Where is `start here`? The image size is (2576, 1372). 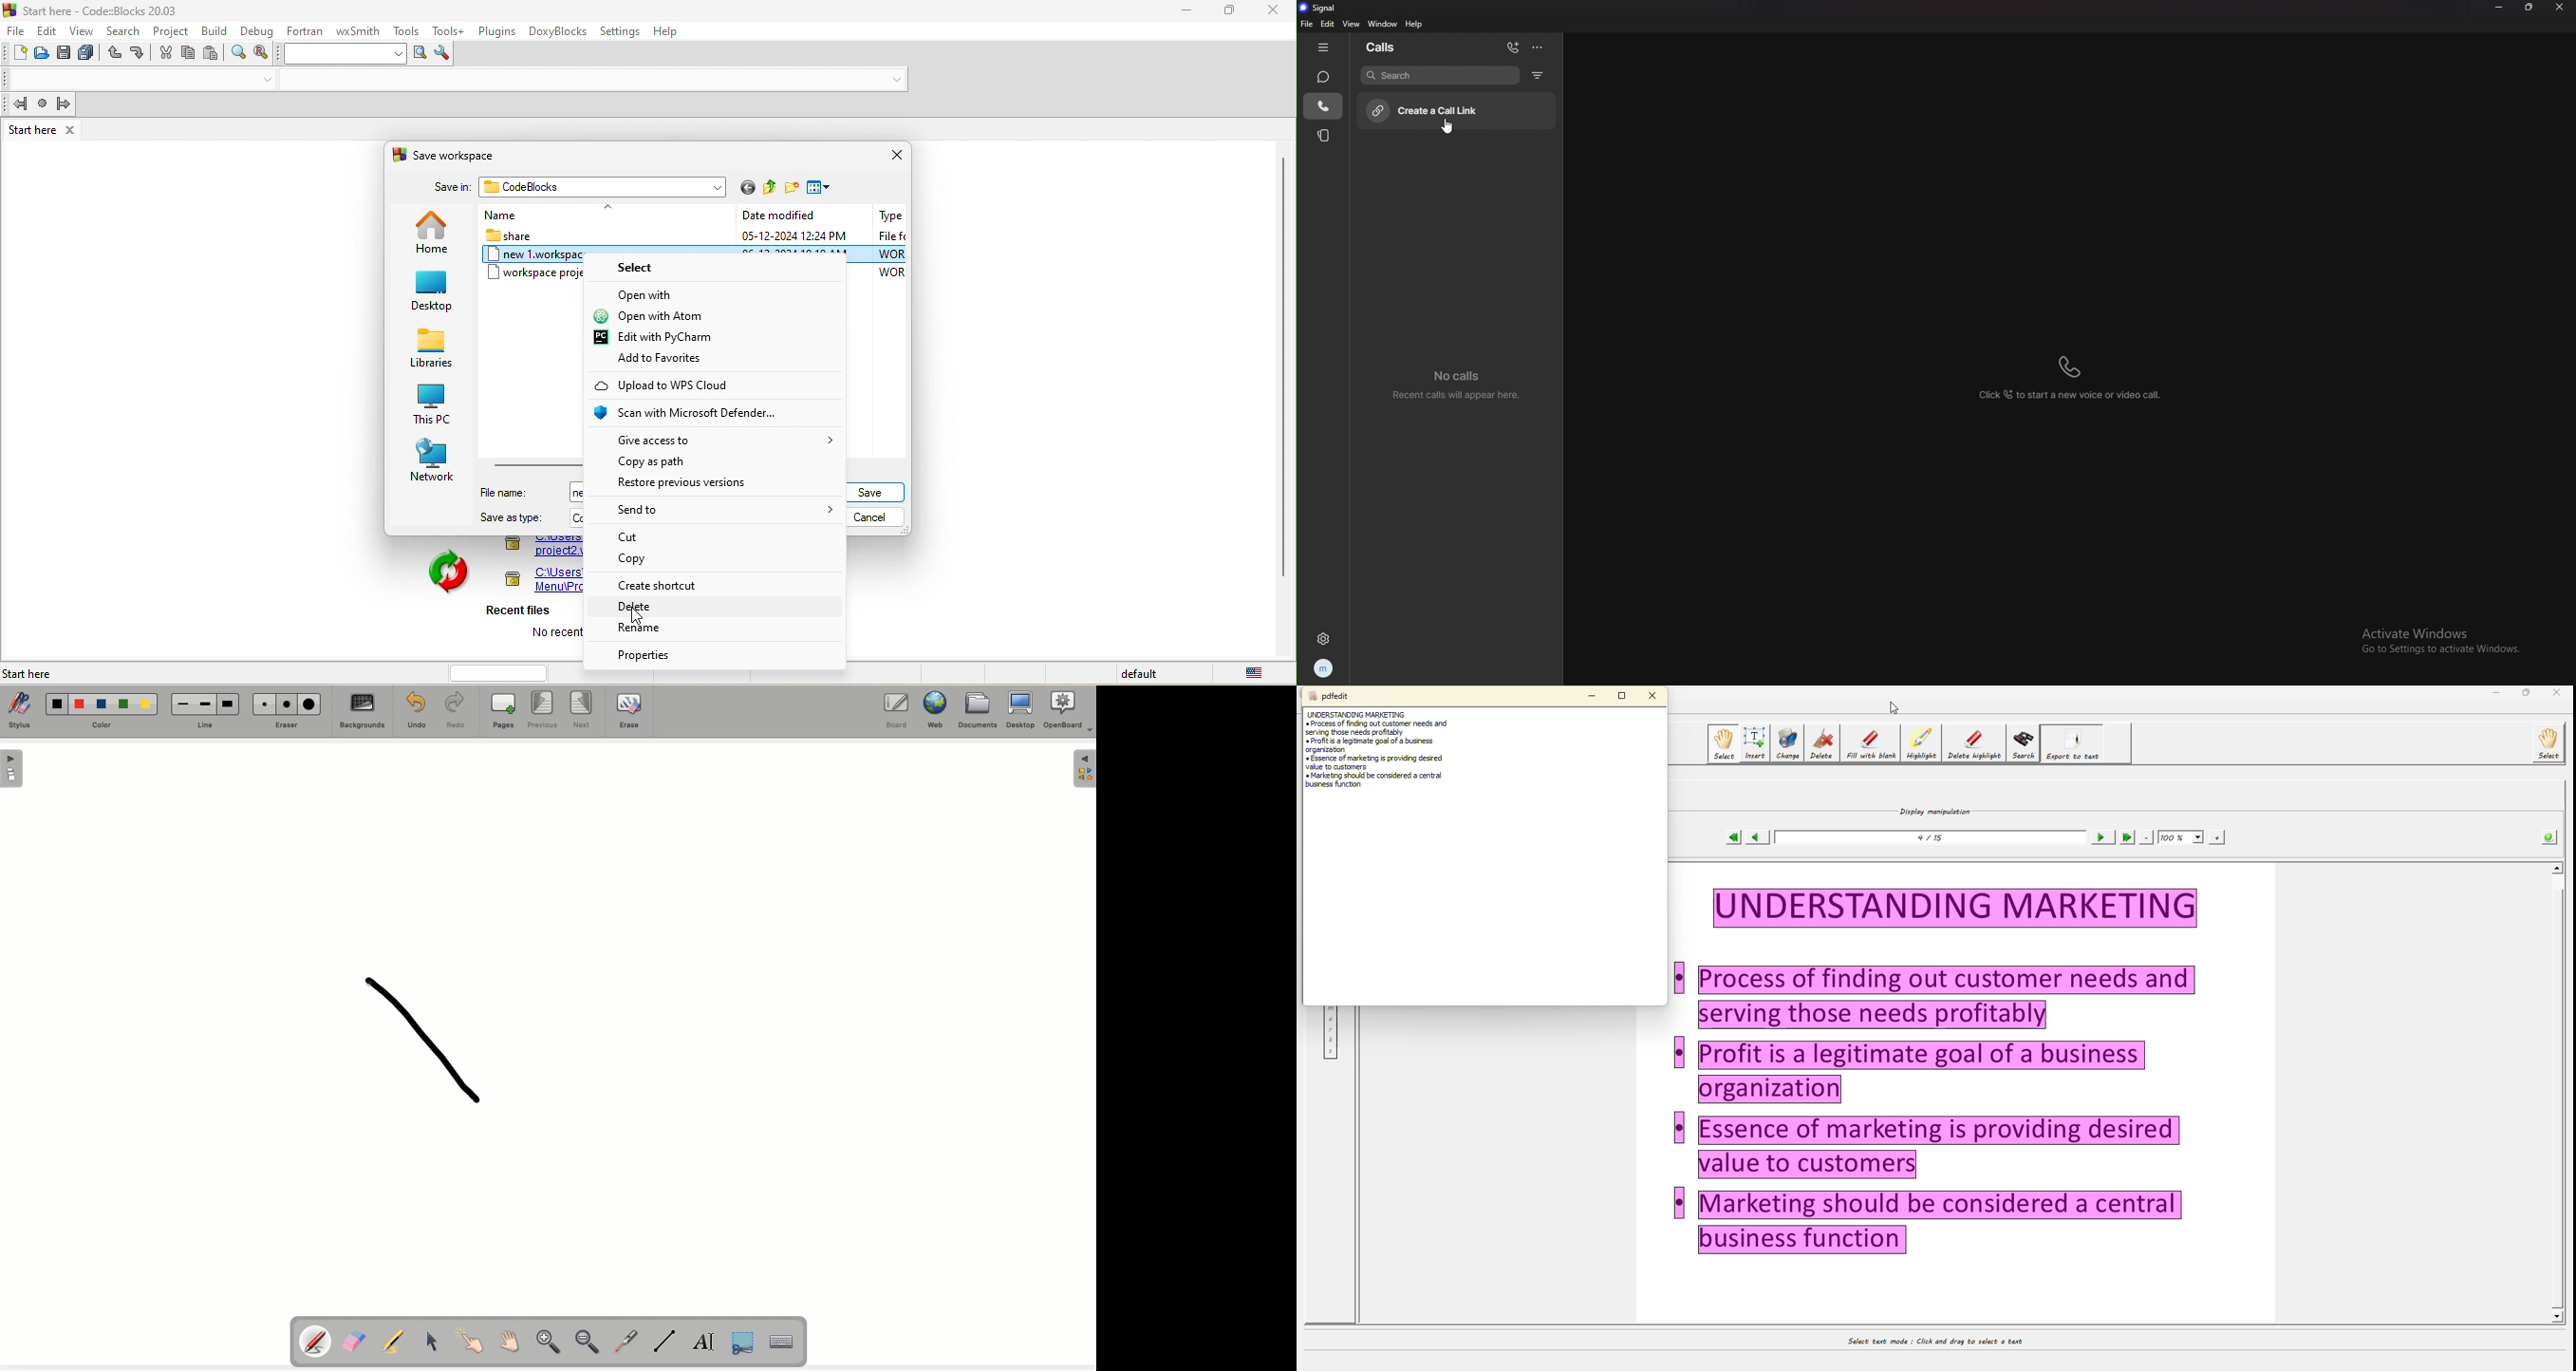 start here is located at coordinates (44, 129).